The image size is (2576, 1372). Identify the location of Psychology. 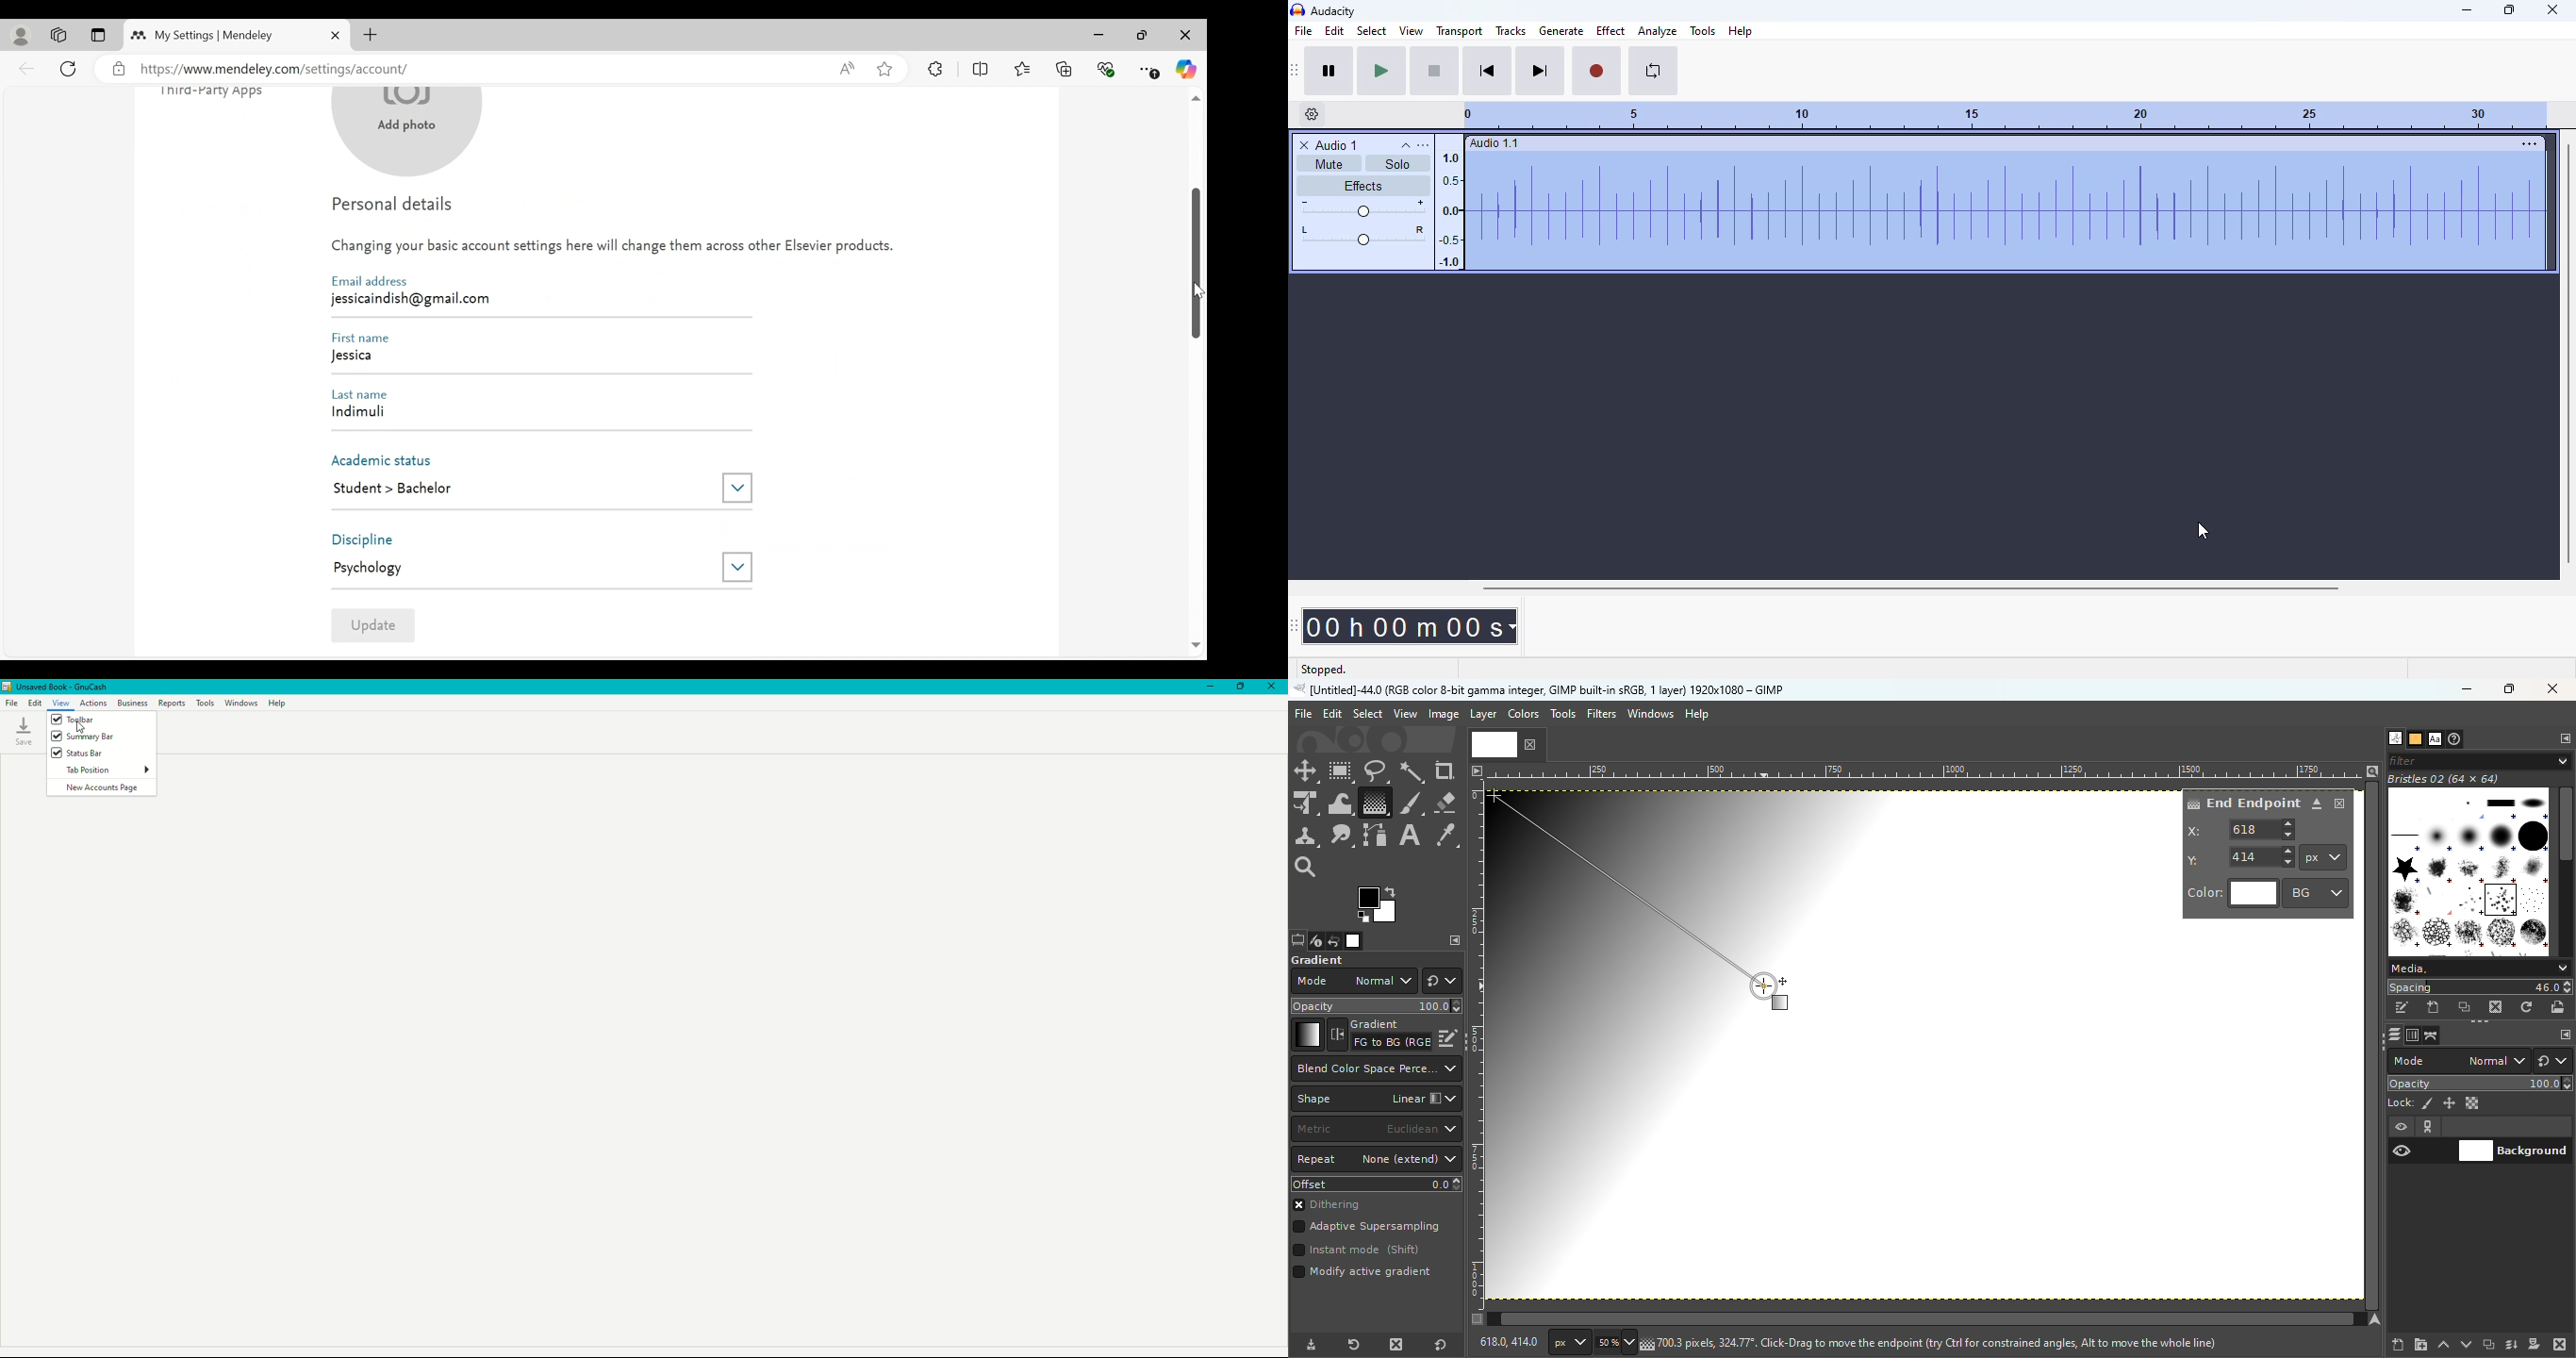
(516, 568).